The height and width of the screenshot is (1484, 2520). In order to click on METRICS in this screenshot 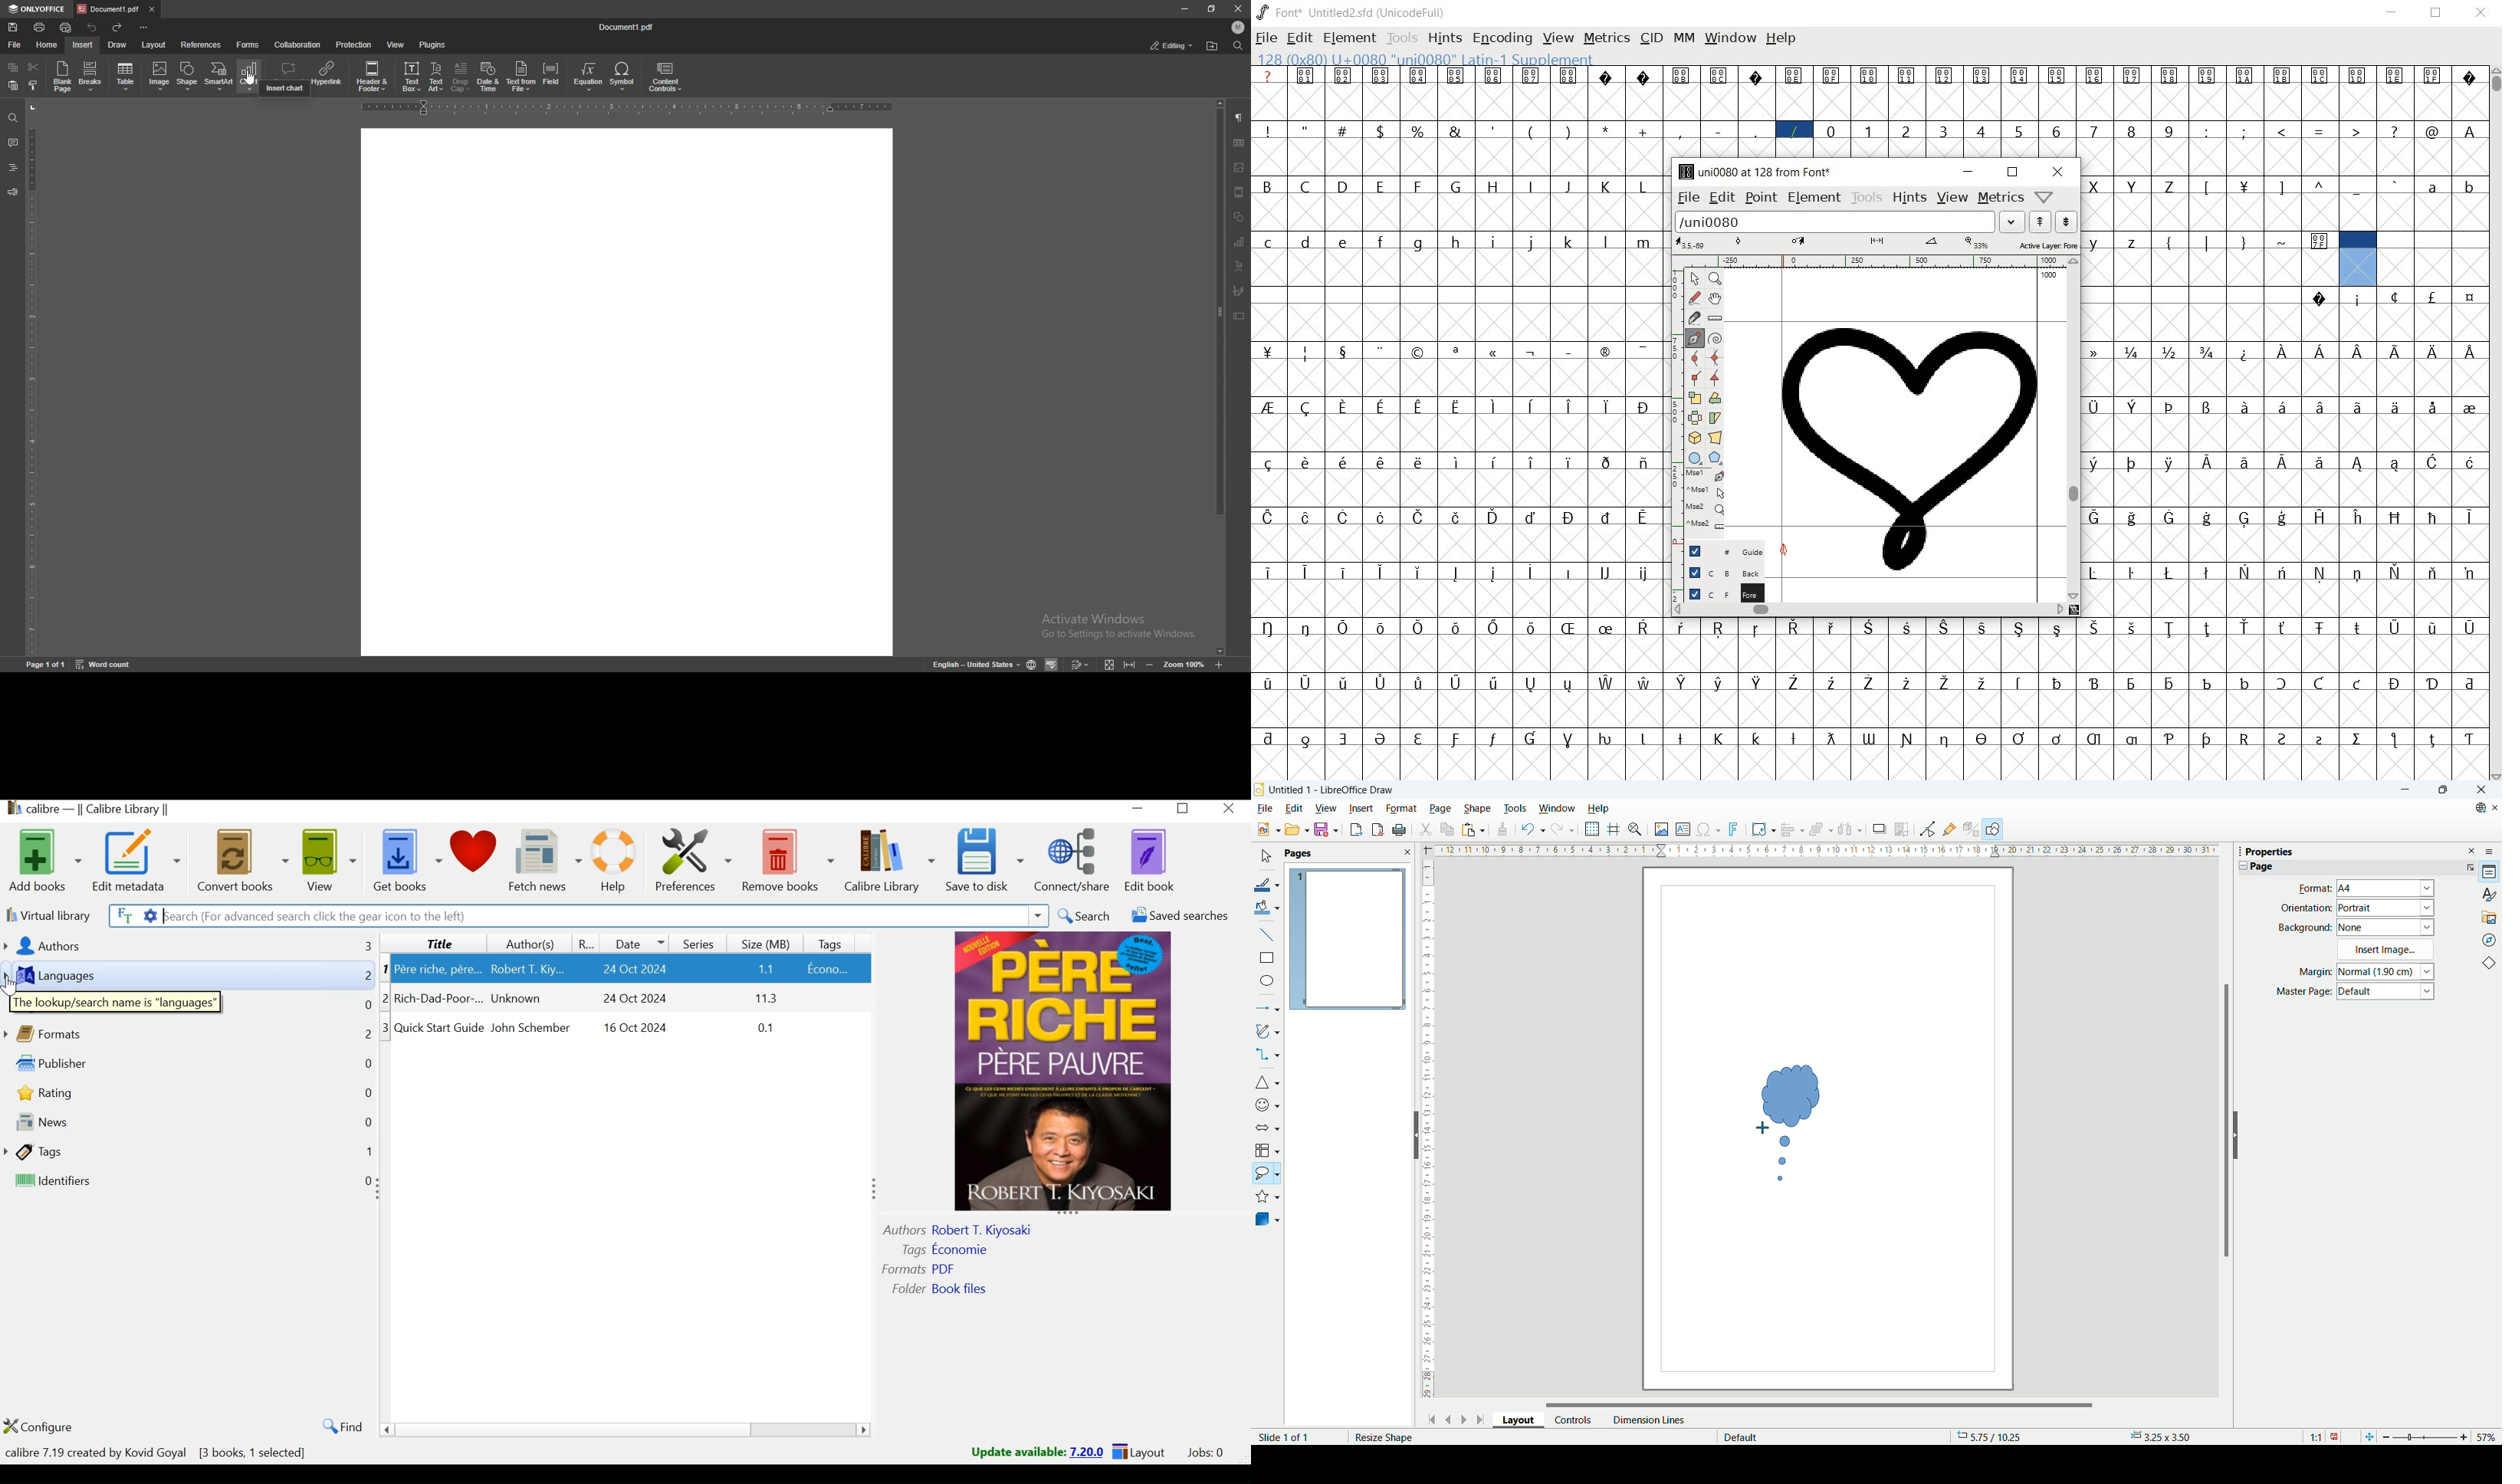, I will do `click(1607, 37)`.